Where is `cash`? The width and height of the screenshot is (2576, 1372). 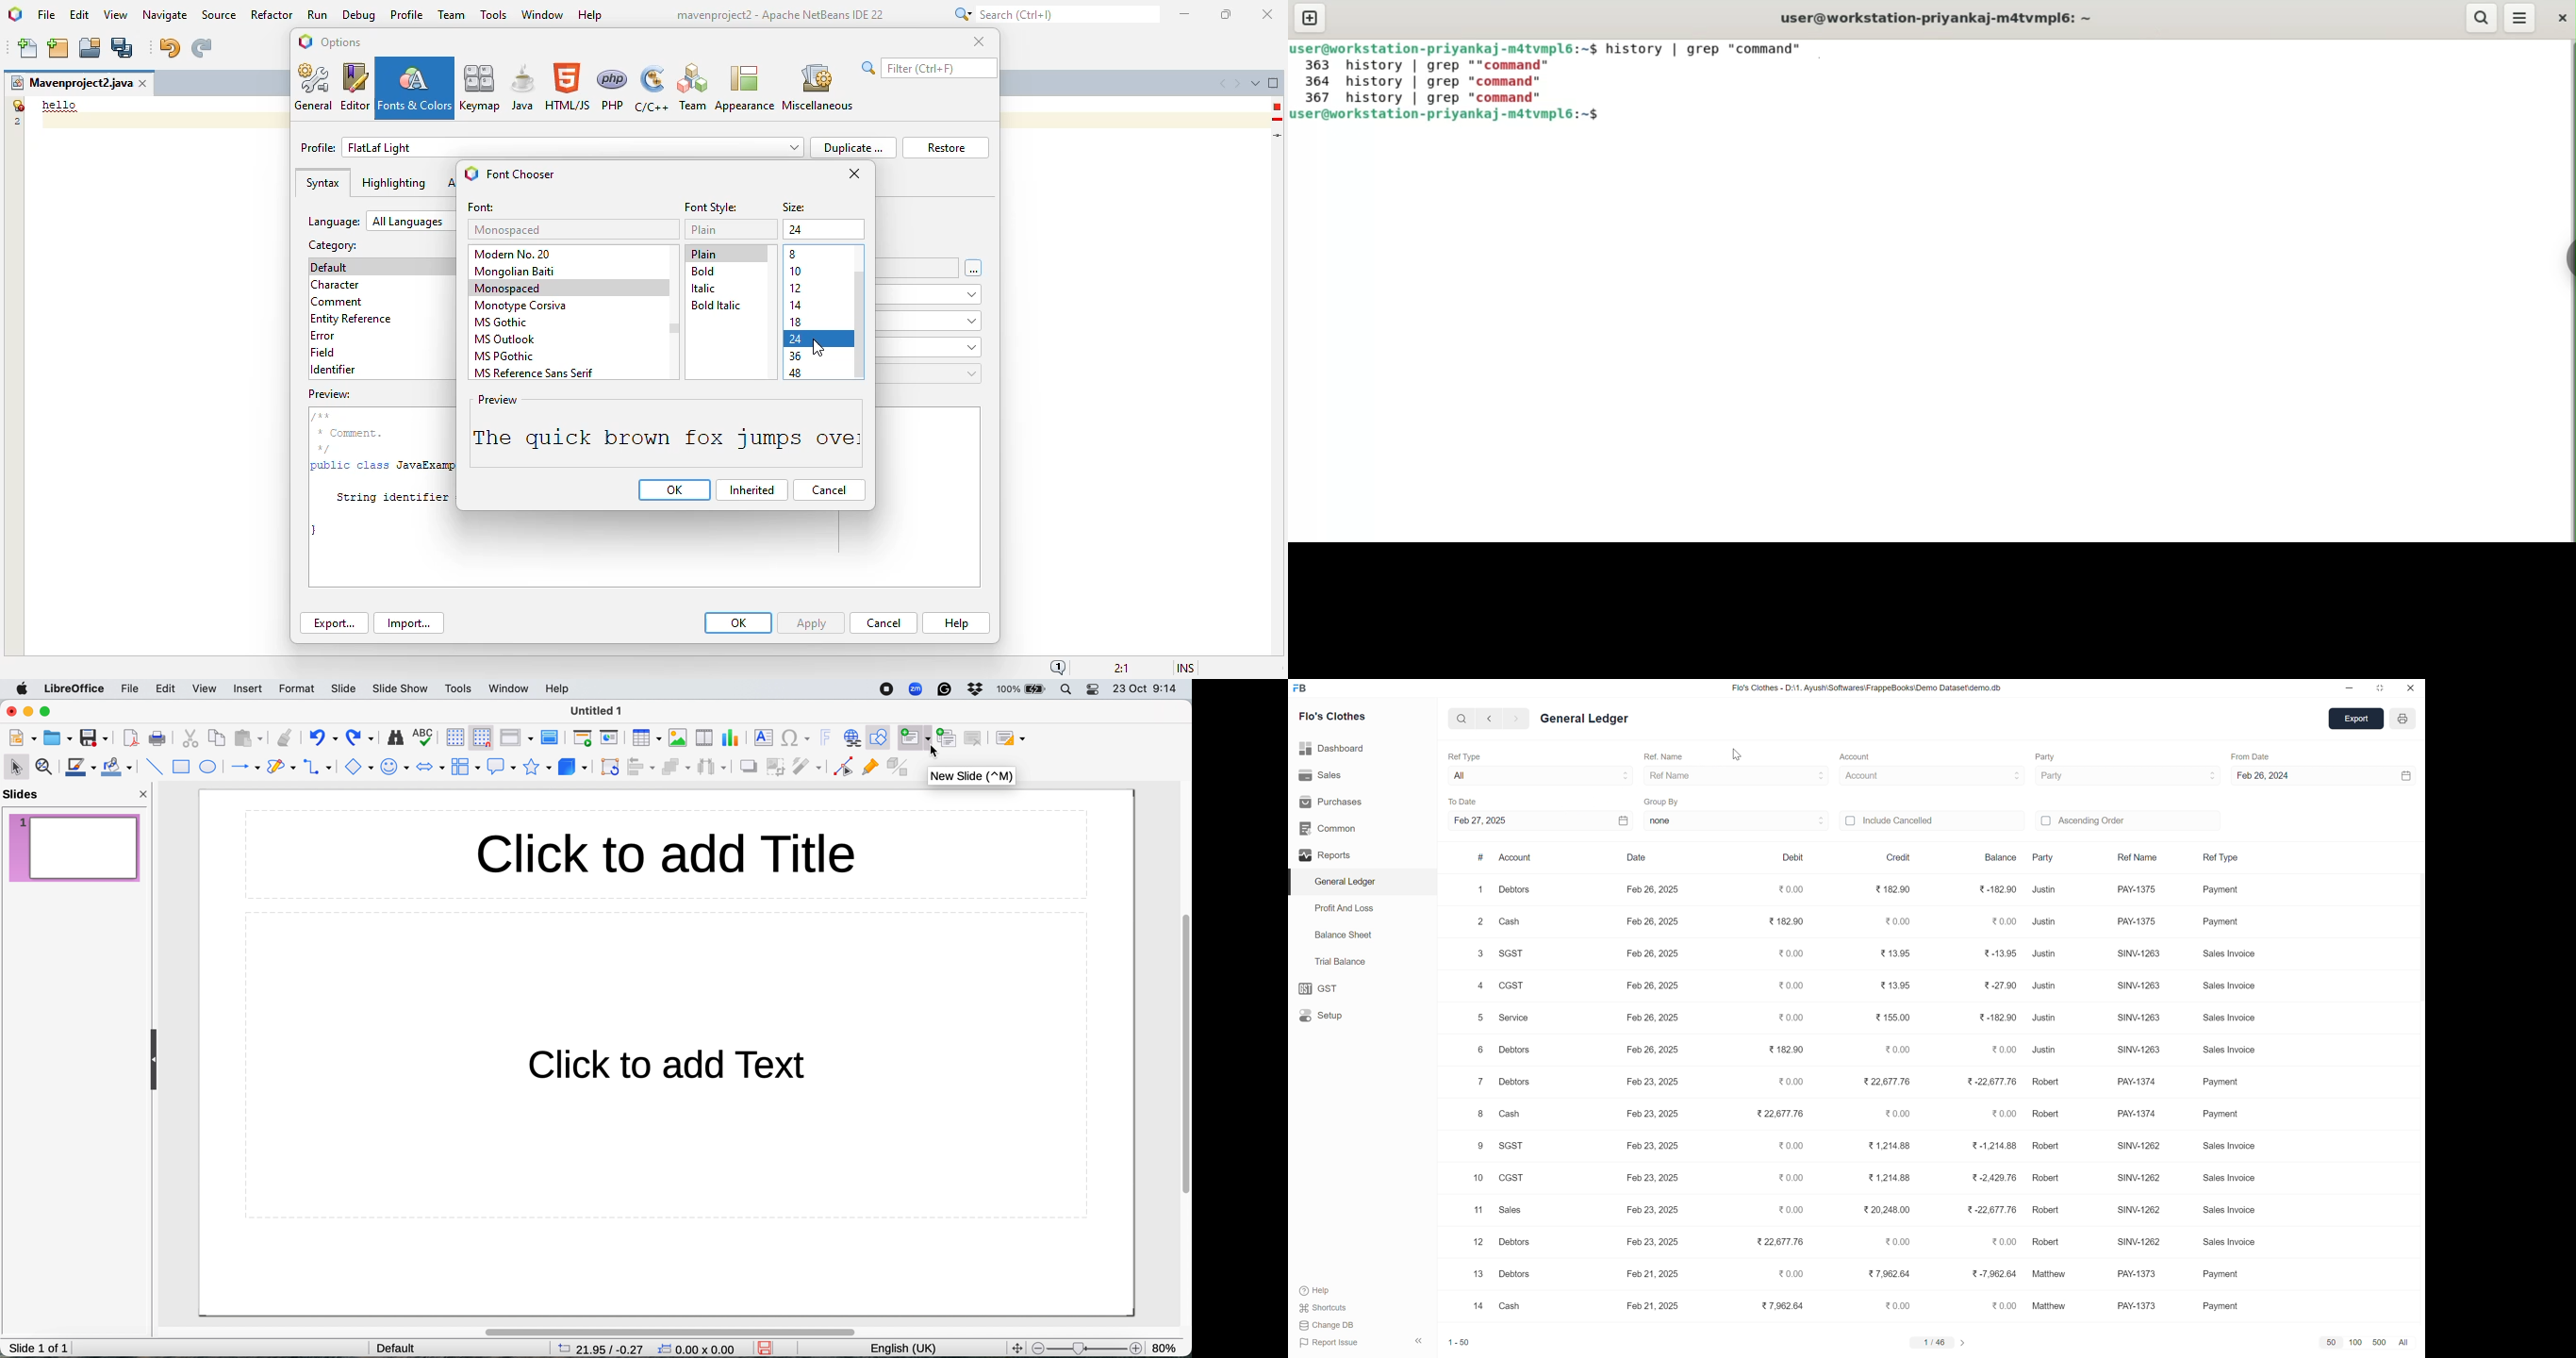 cash is located at coordinates (1511, 1307).